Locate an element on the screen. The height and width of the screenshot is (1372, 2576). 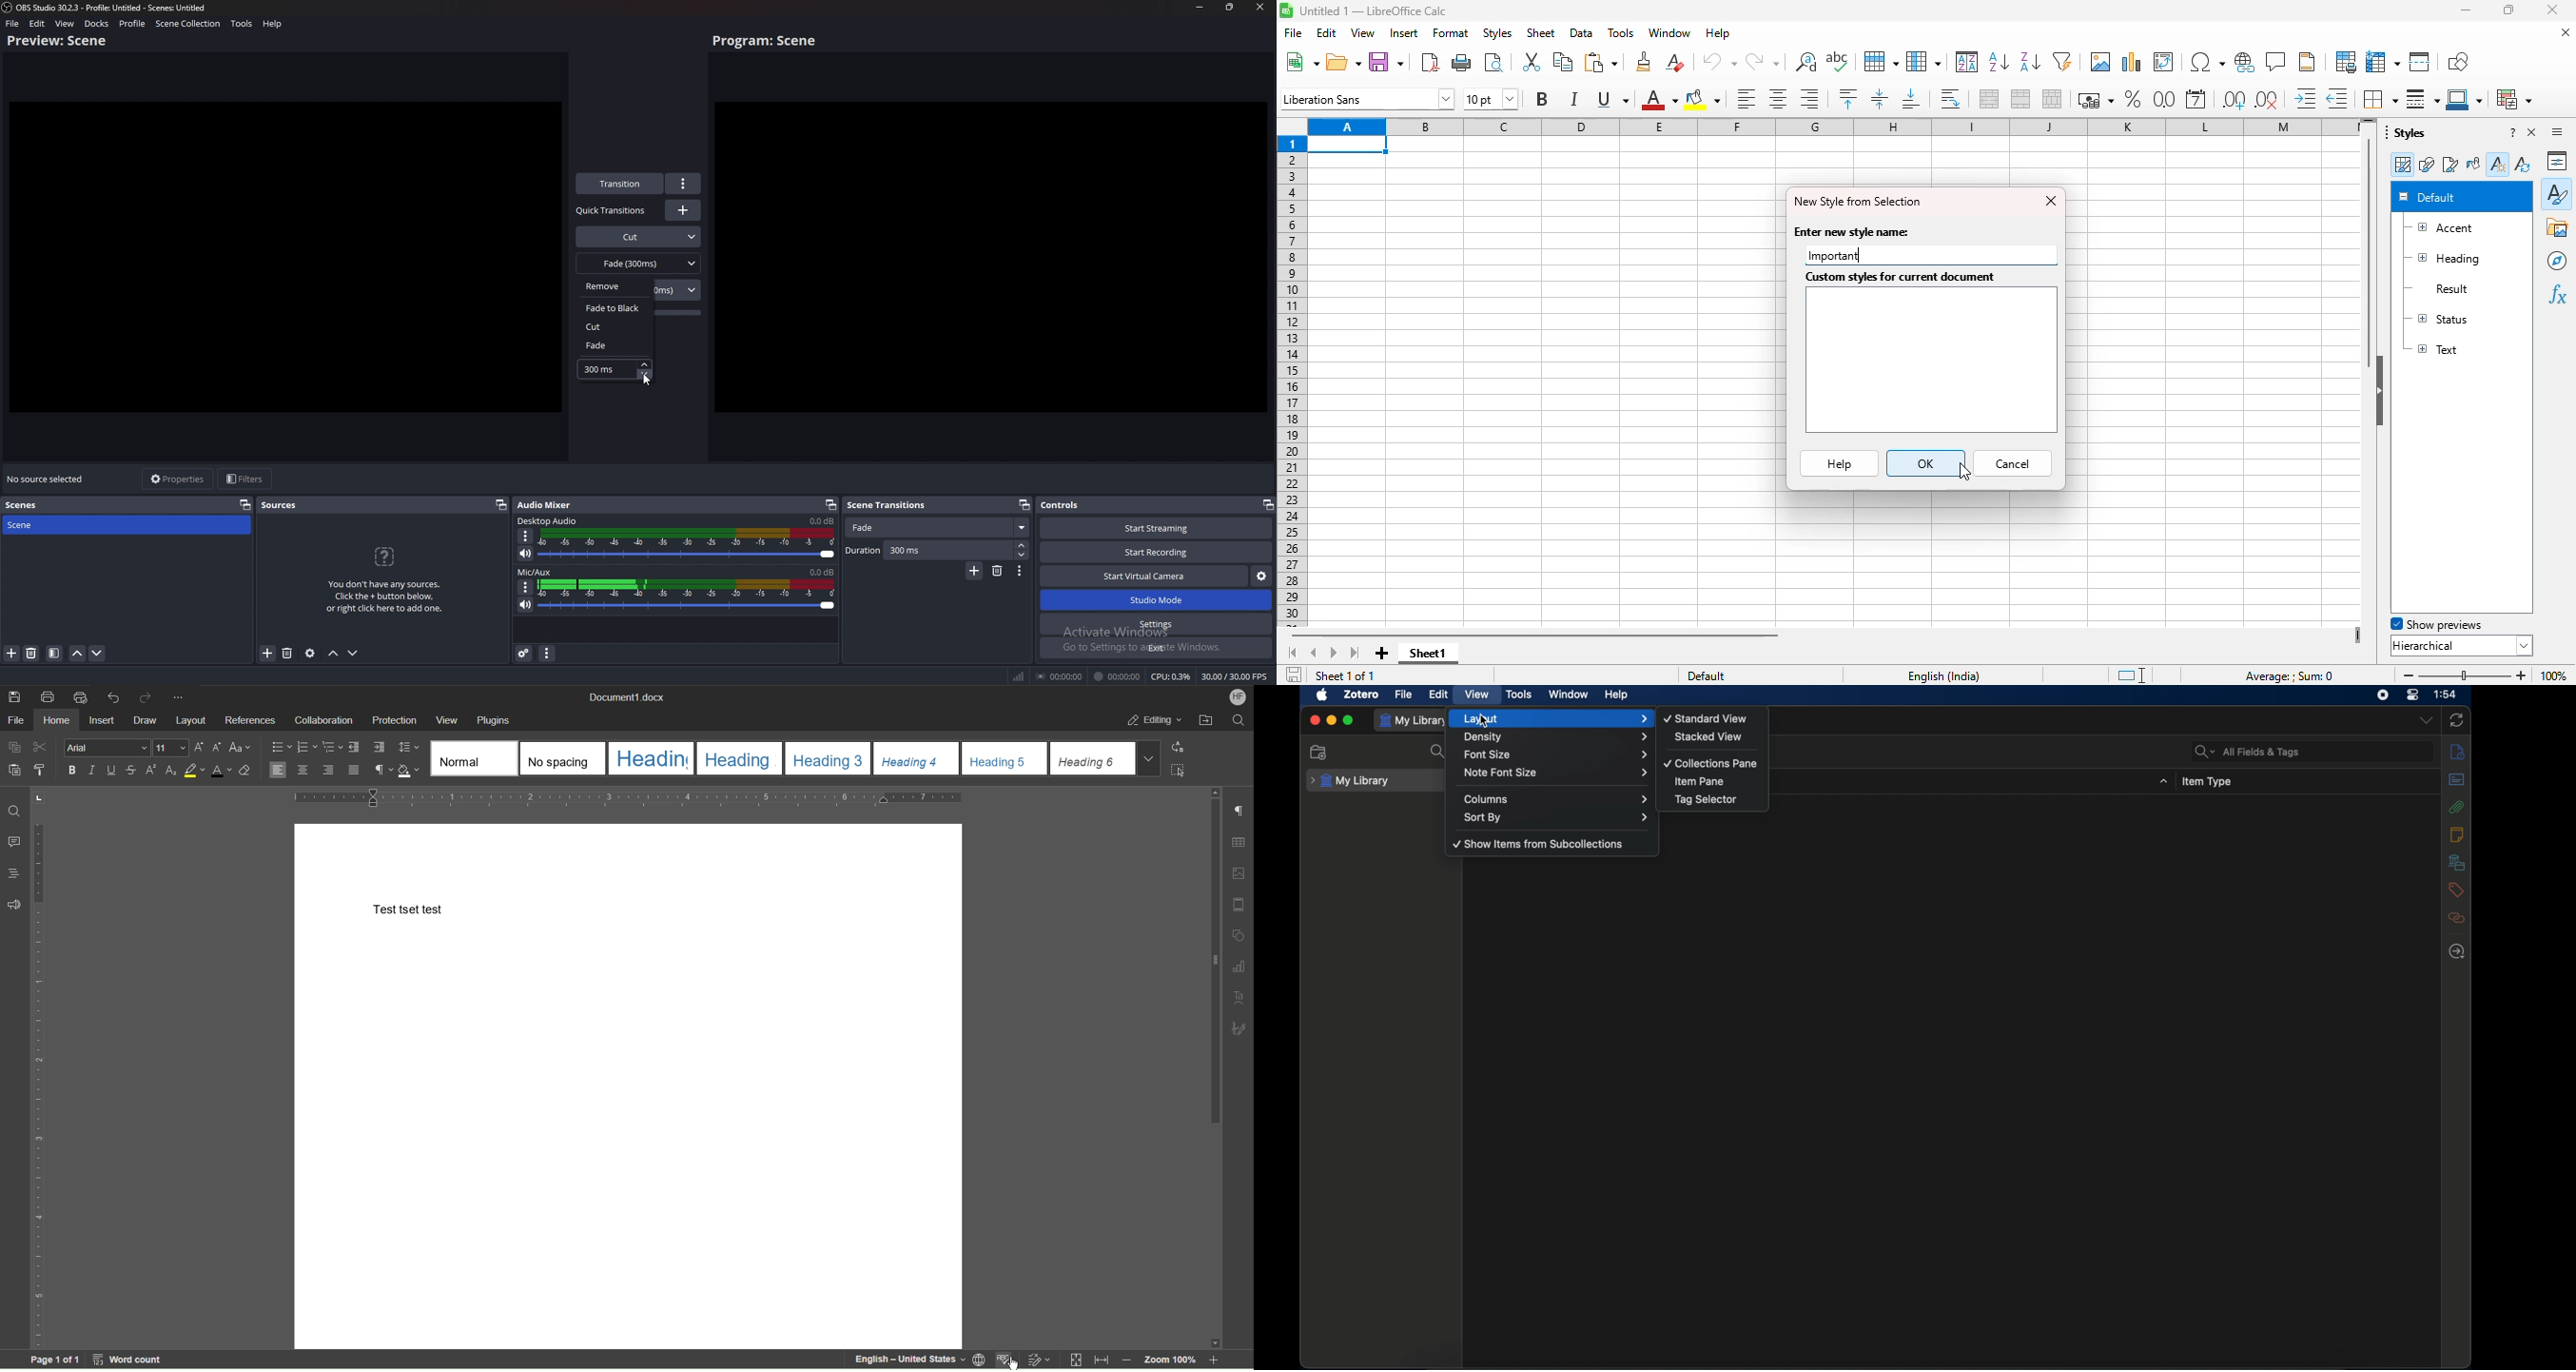
format as percent is located at coordinates (2133, 99).